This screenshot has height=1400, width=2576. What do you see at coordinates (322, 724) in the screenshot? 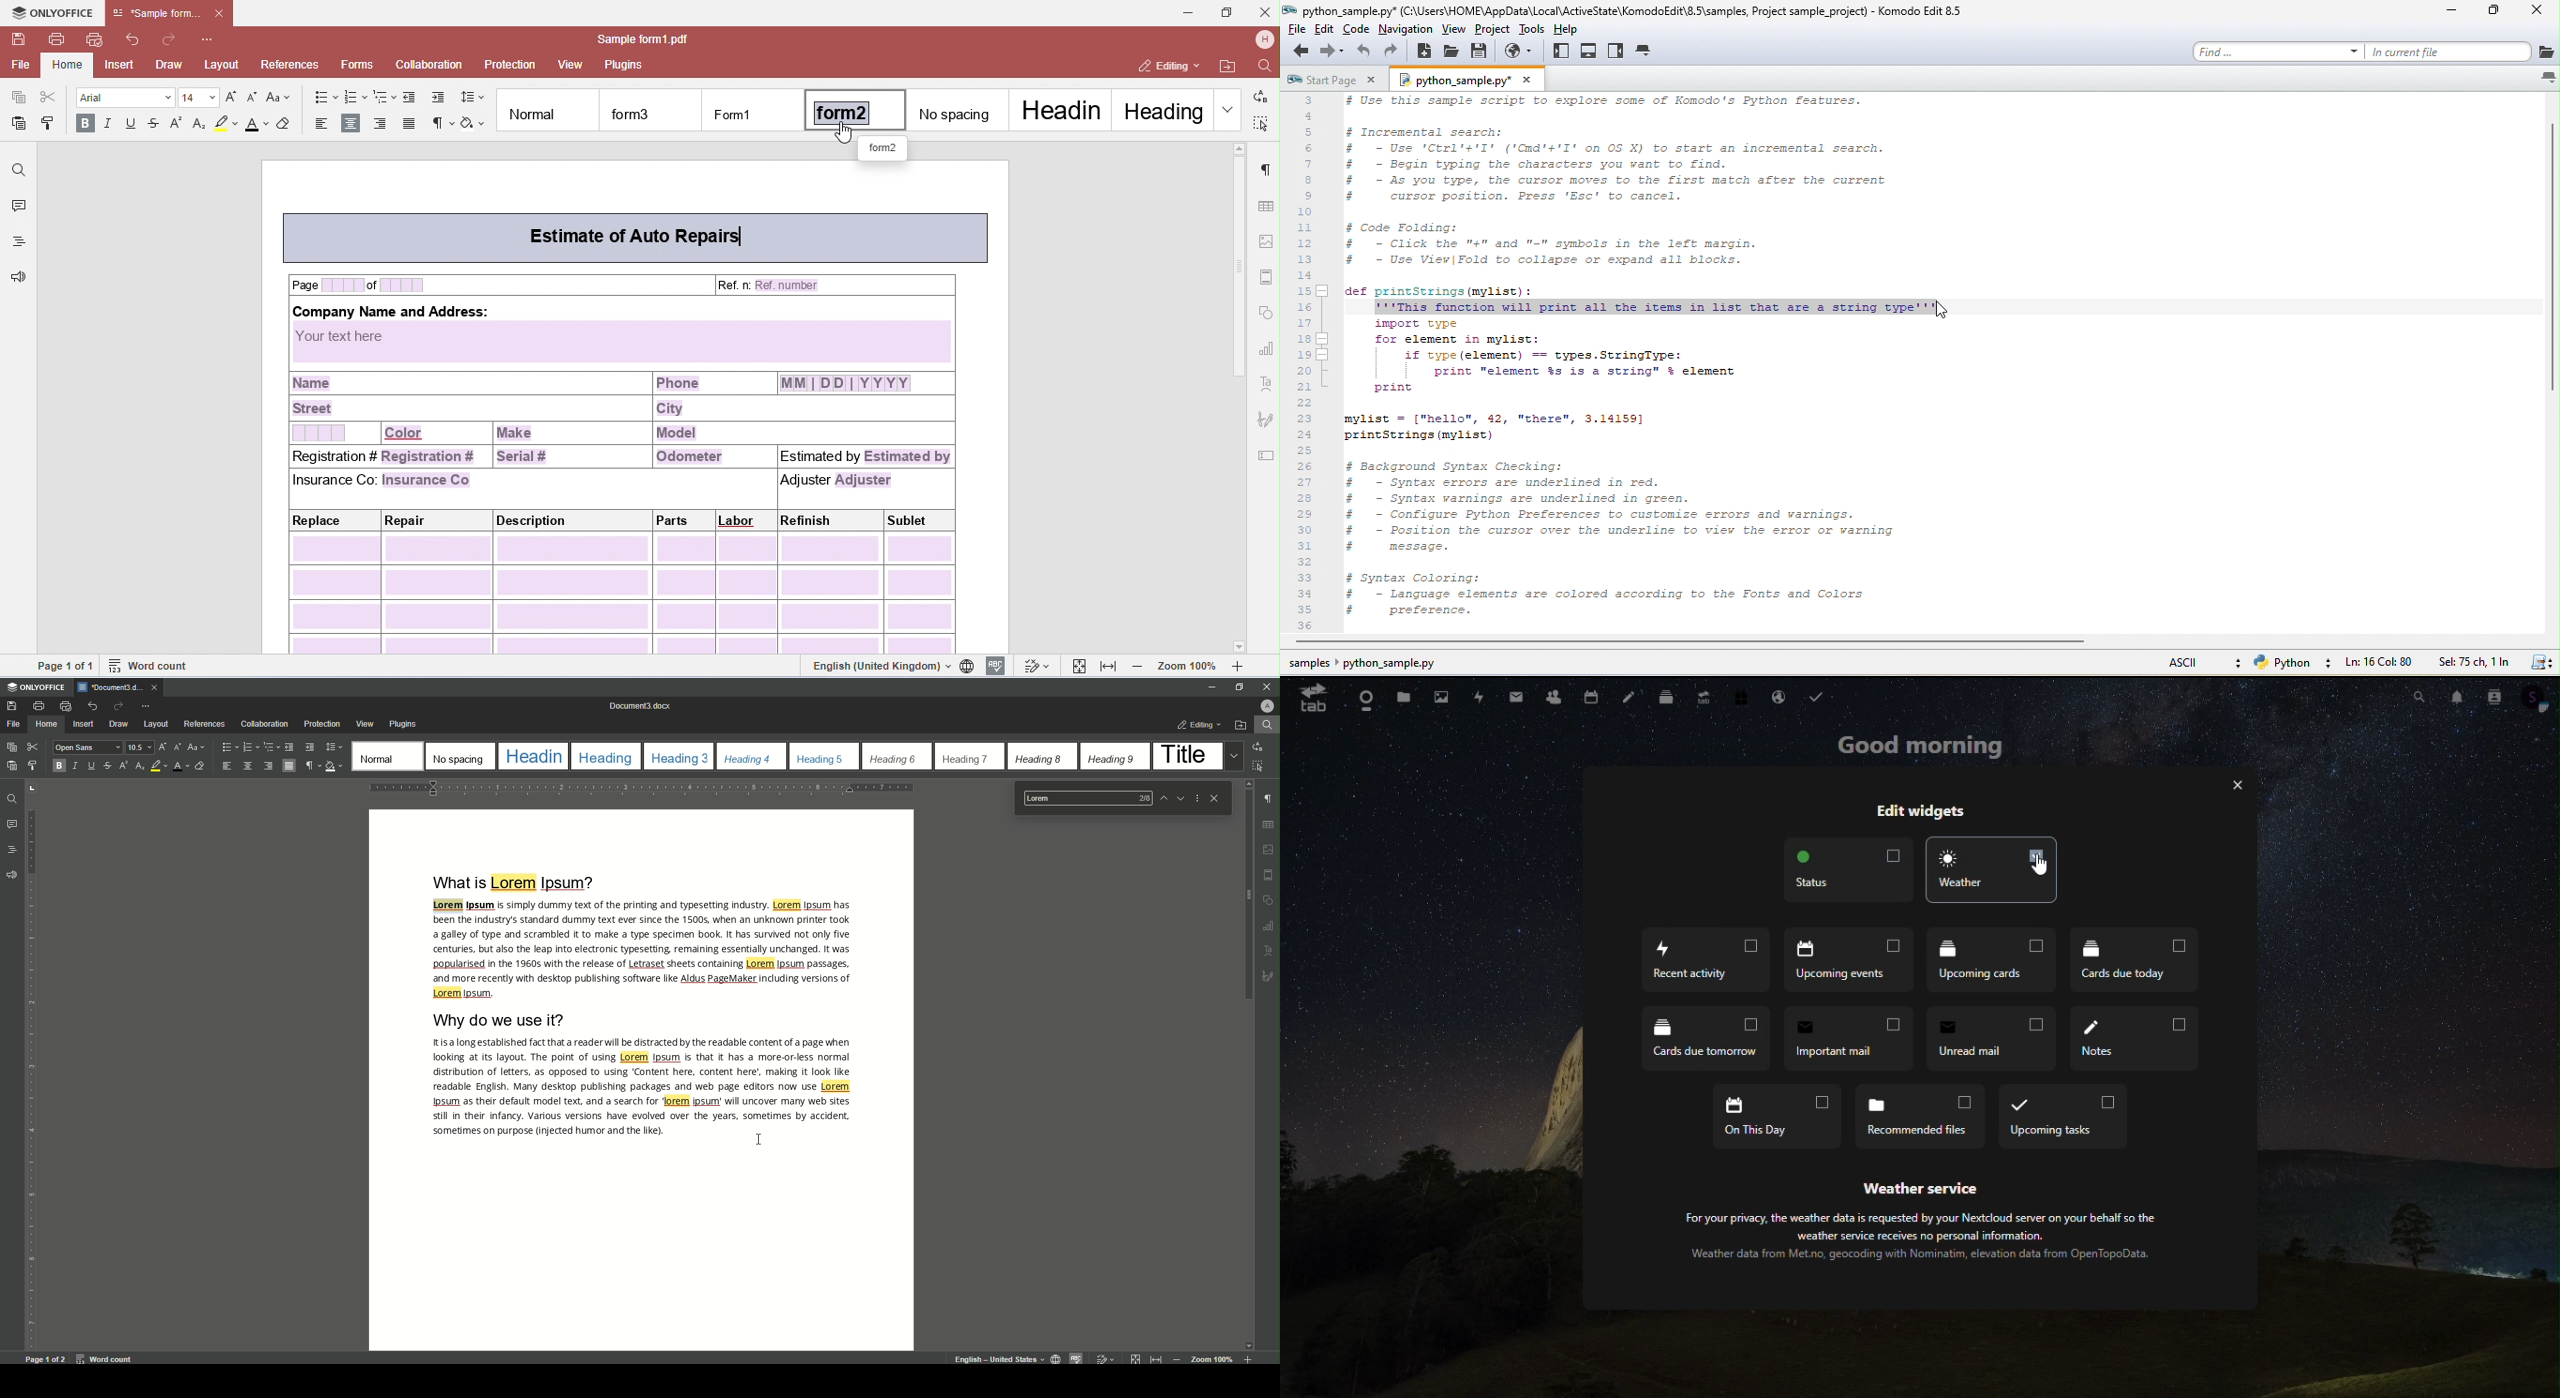
I see `Protection` at bounding box center [322, 724].